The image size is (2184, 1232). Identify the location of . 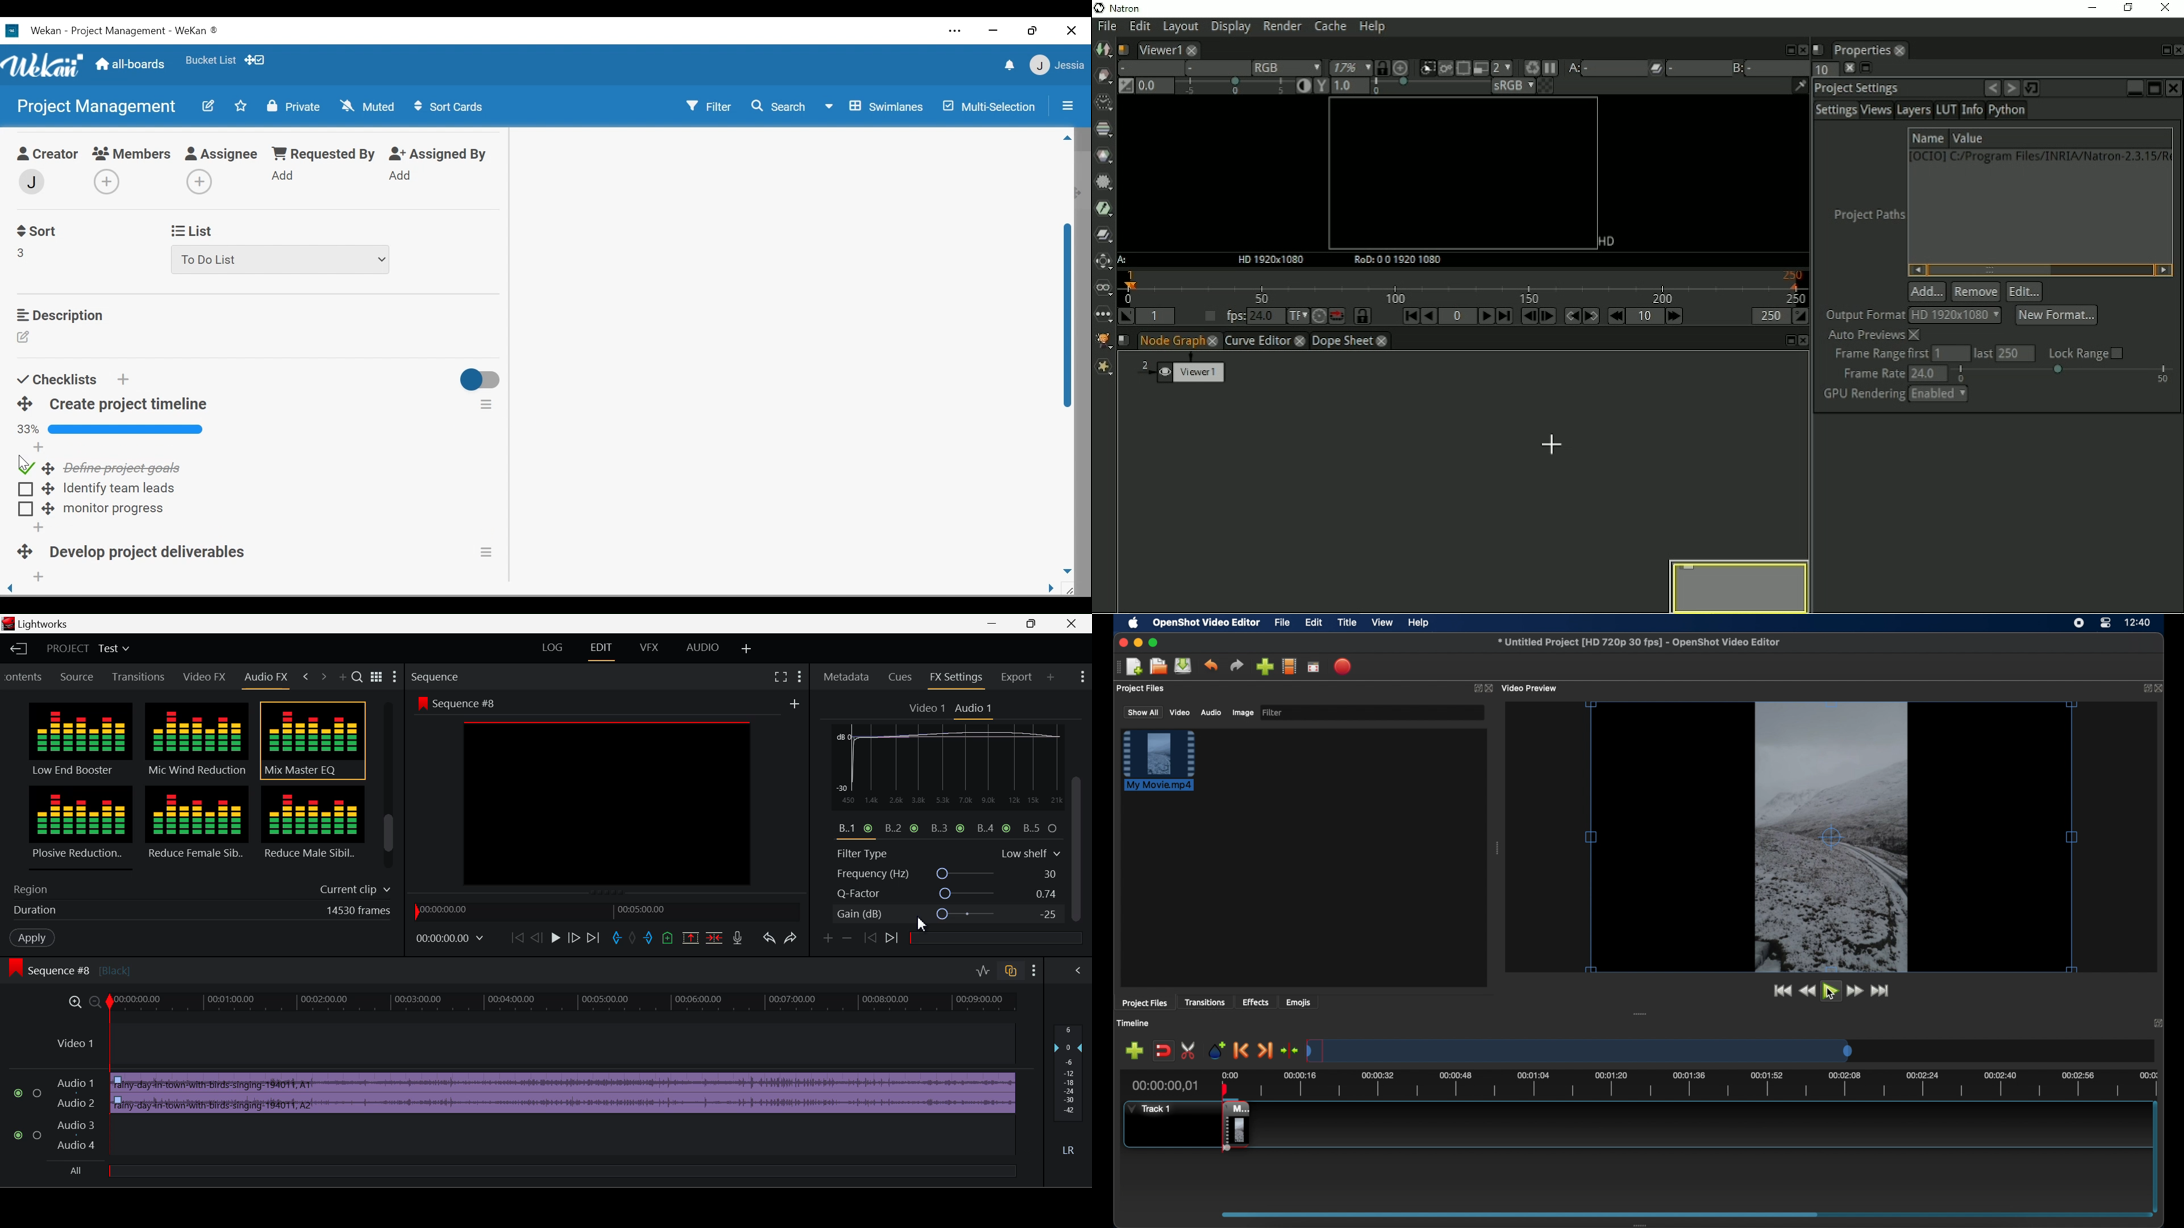
(124, 380).